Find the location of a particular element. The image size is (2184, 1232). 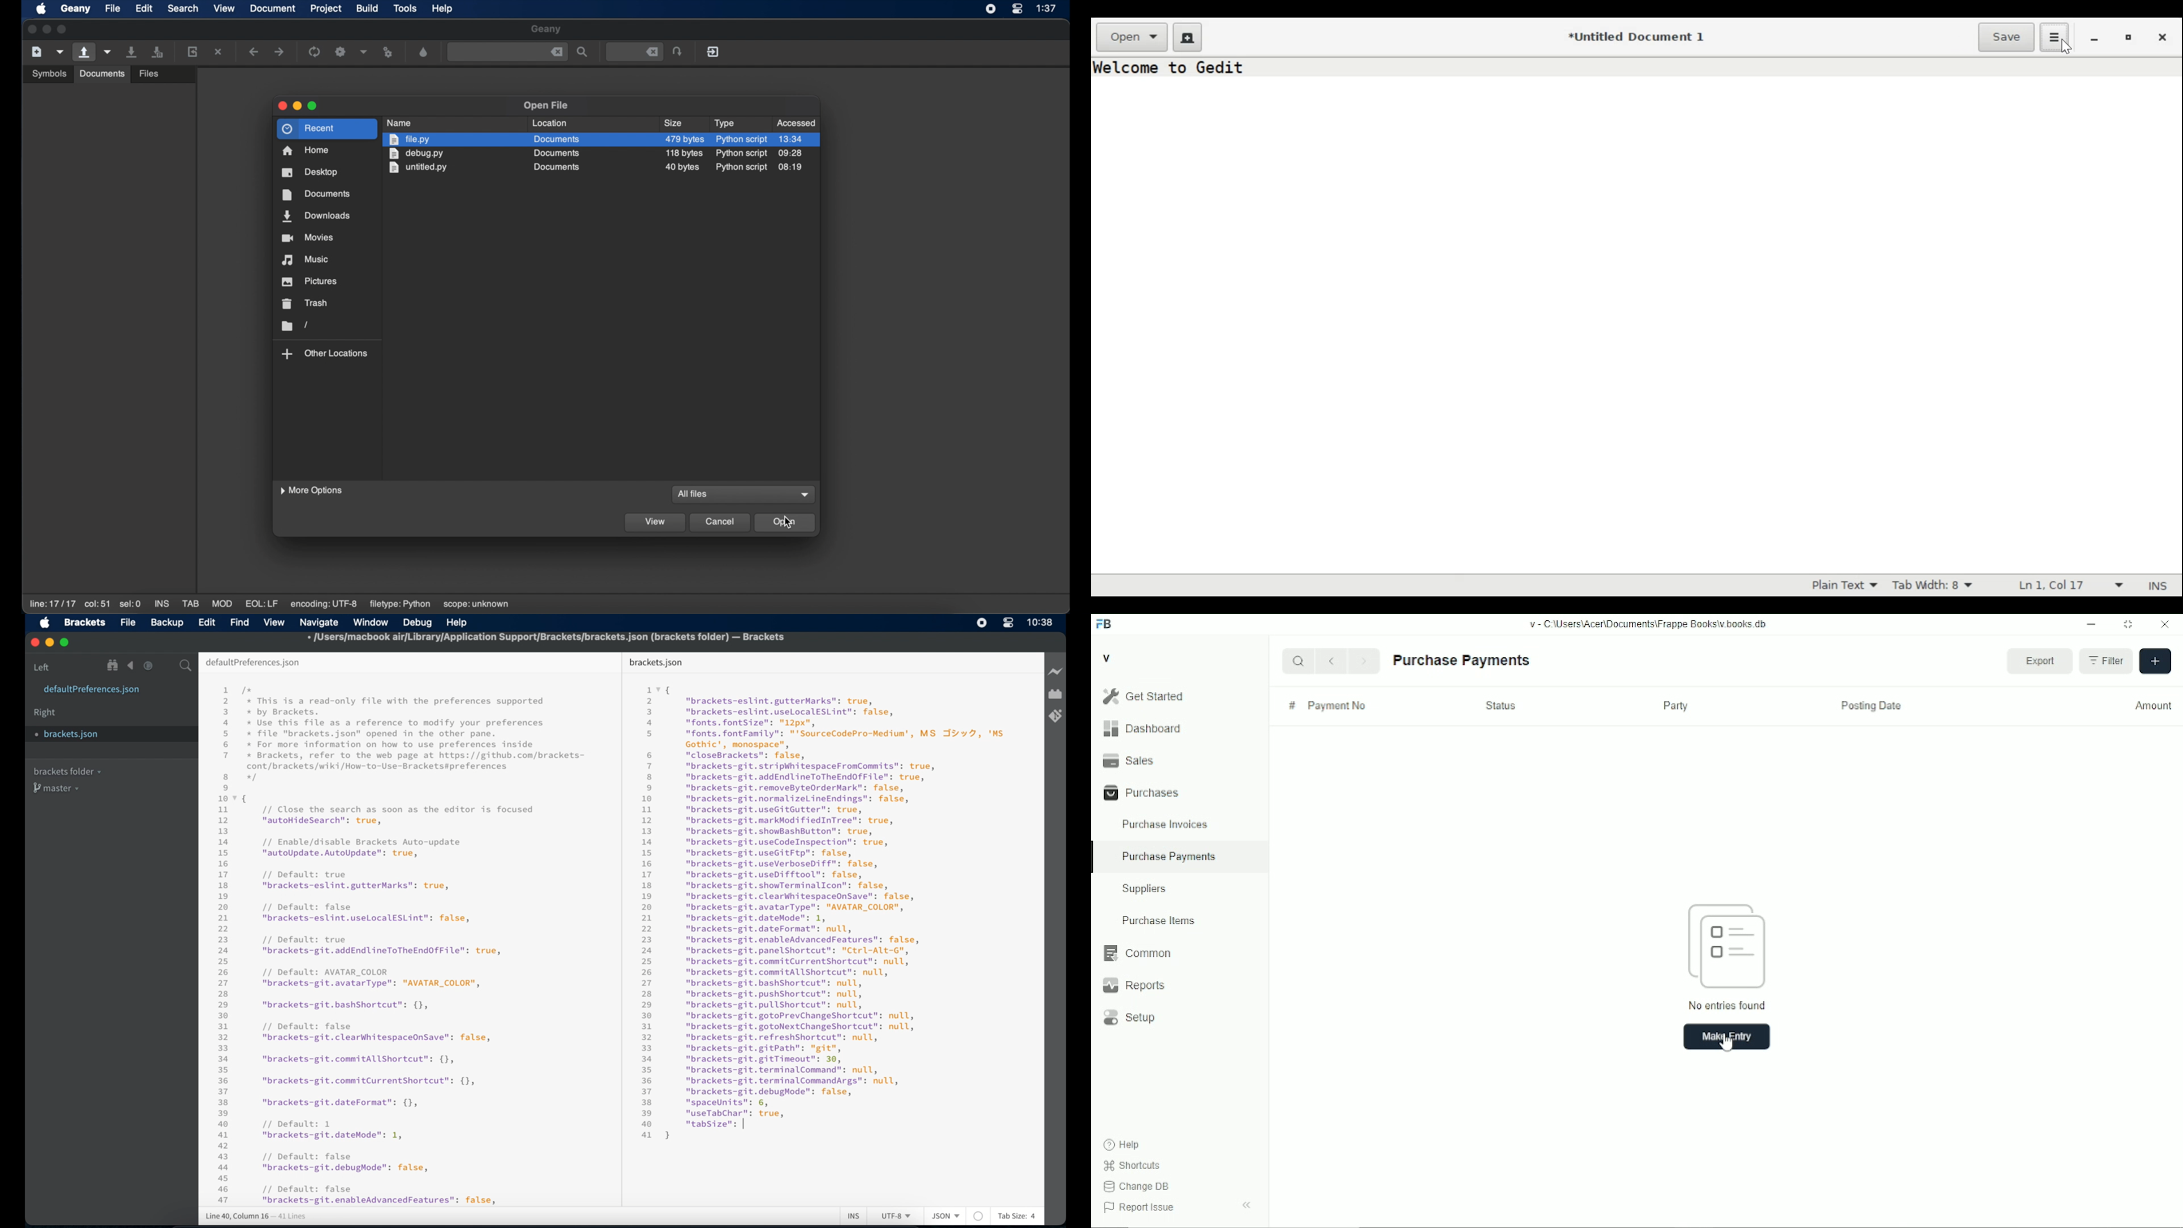

Suppliers is located at coordinates (1180, 889).